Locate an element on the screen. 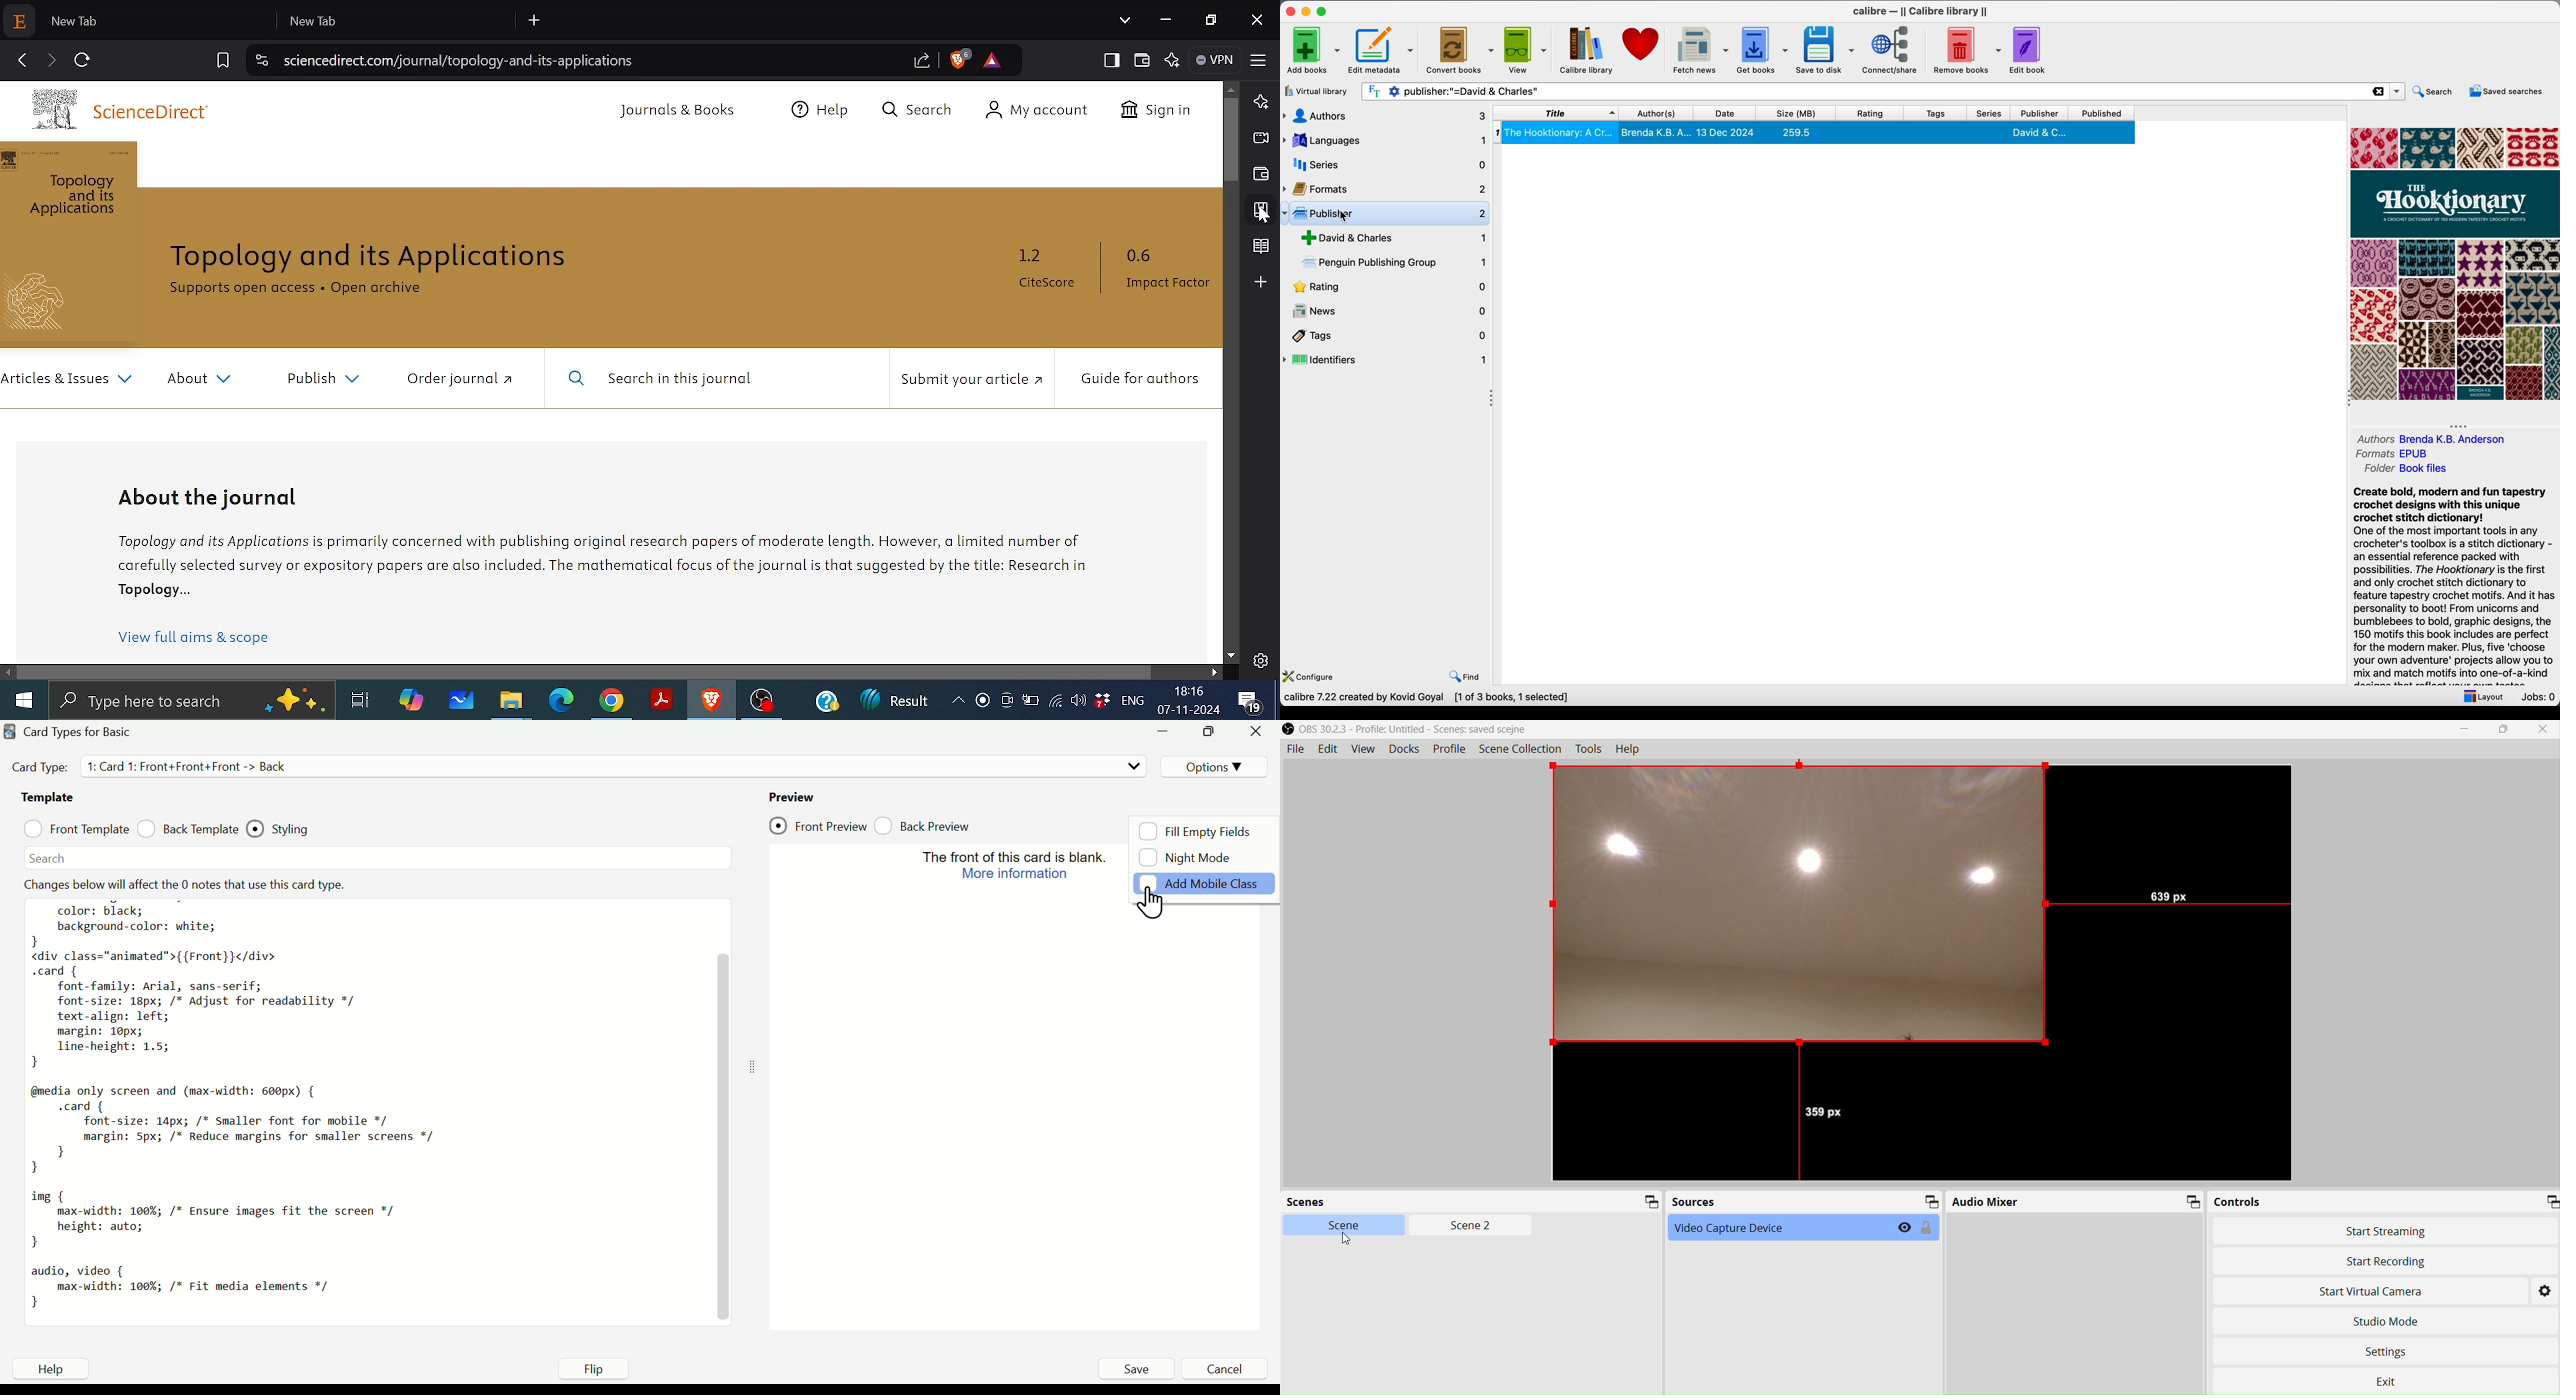  news is located at coordinates (1386, 312).